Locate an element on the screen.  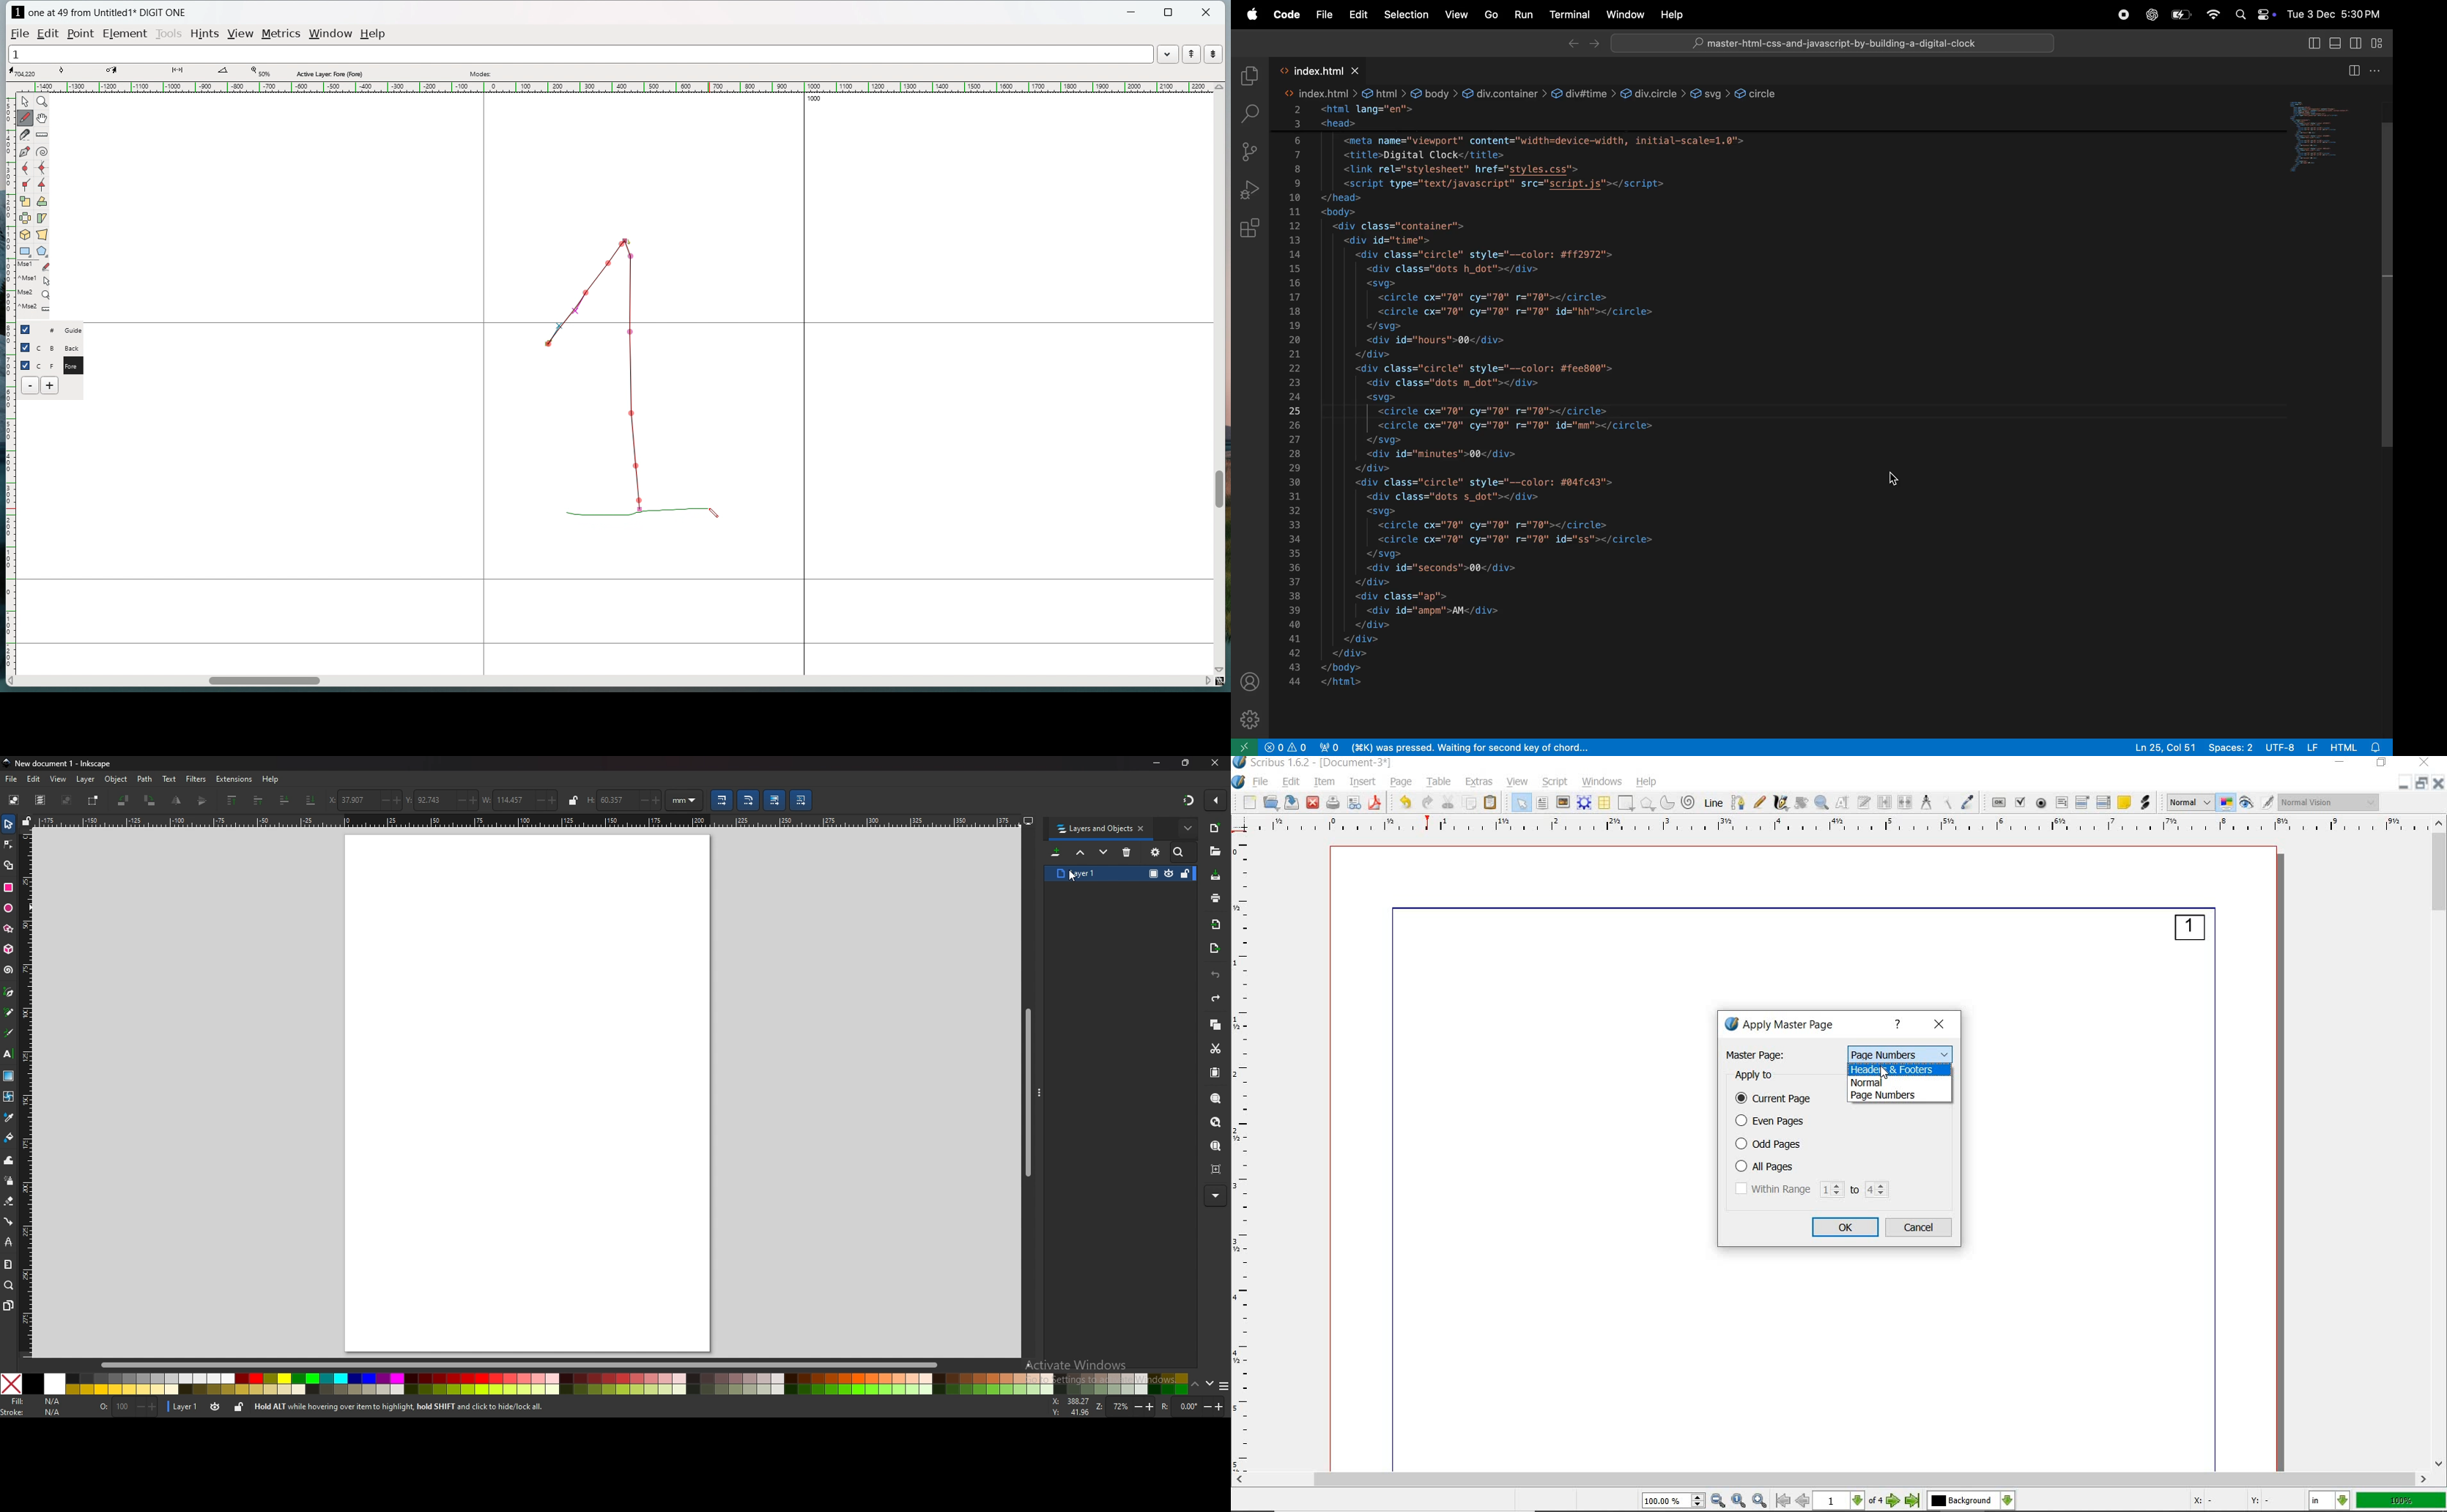
black is located at coordinates (33, 1384).